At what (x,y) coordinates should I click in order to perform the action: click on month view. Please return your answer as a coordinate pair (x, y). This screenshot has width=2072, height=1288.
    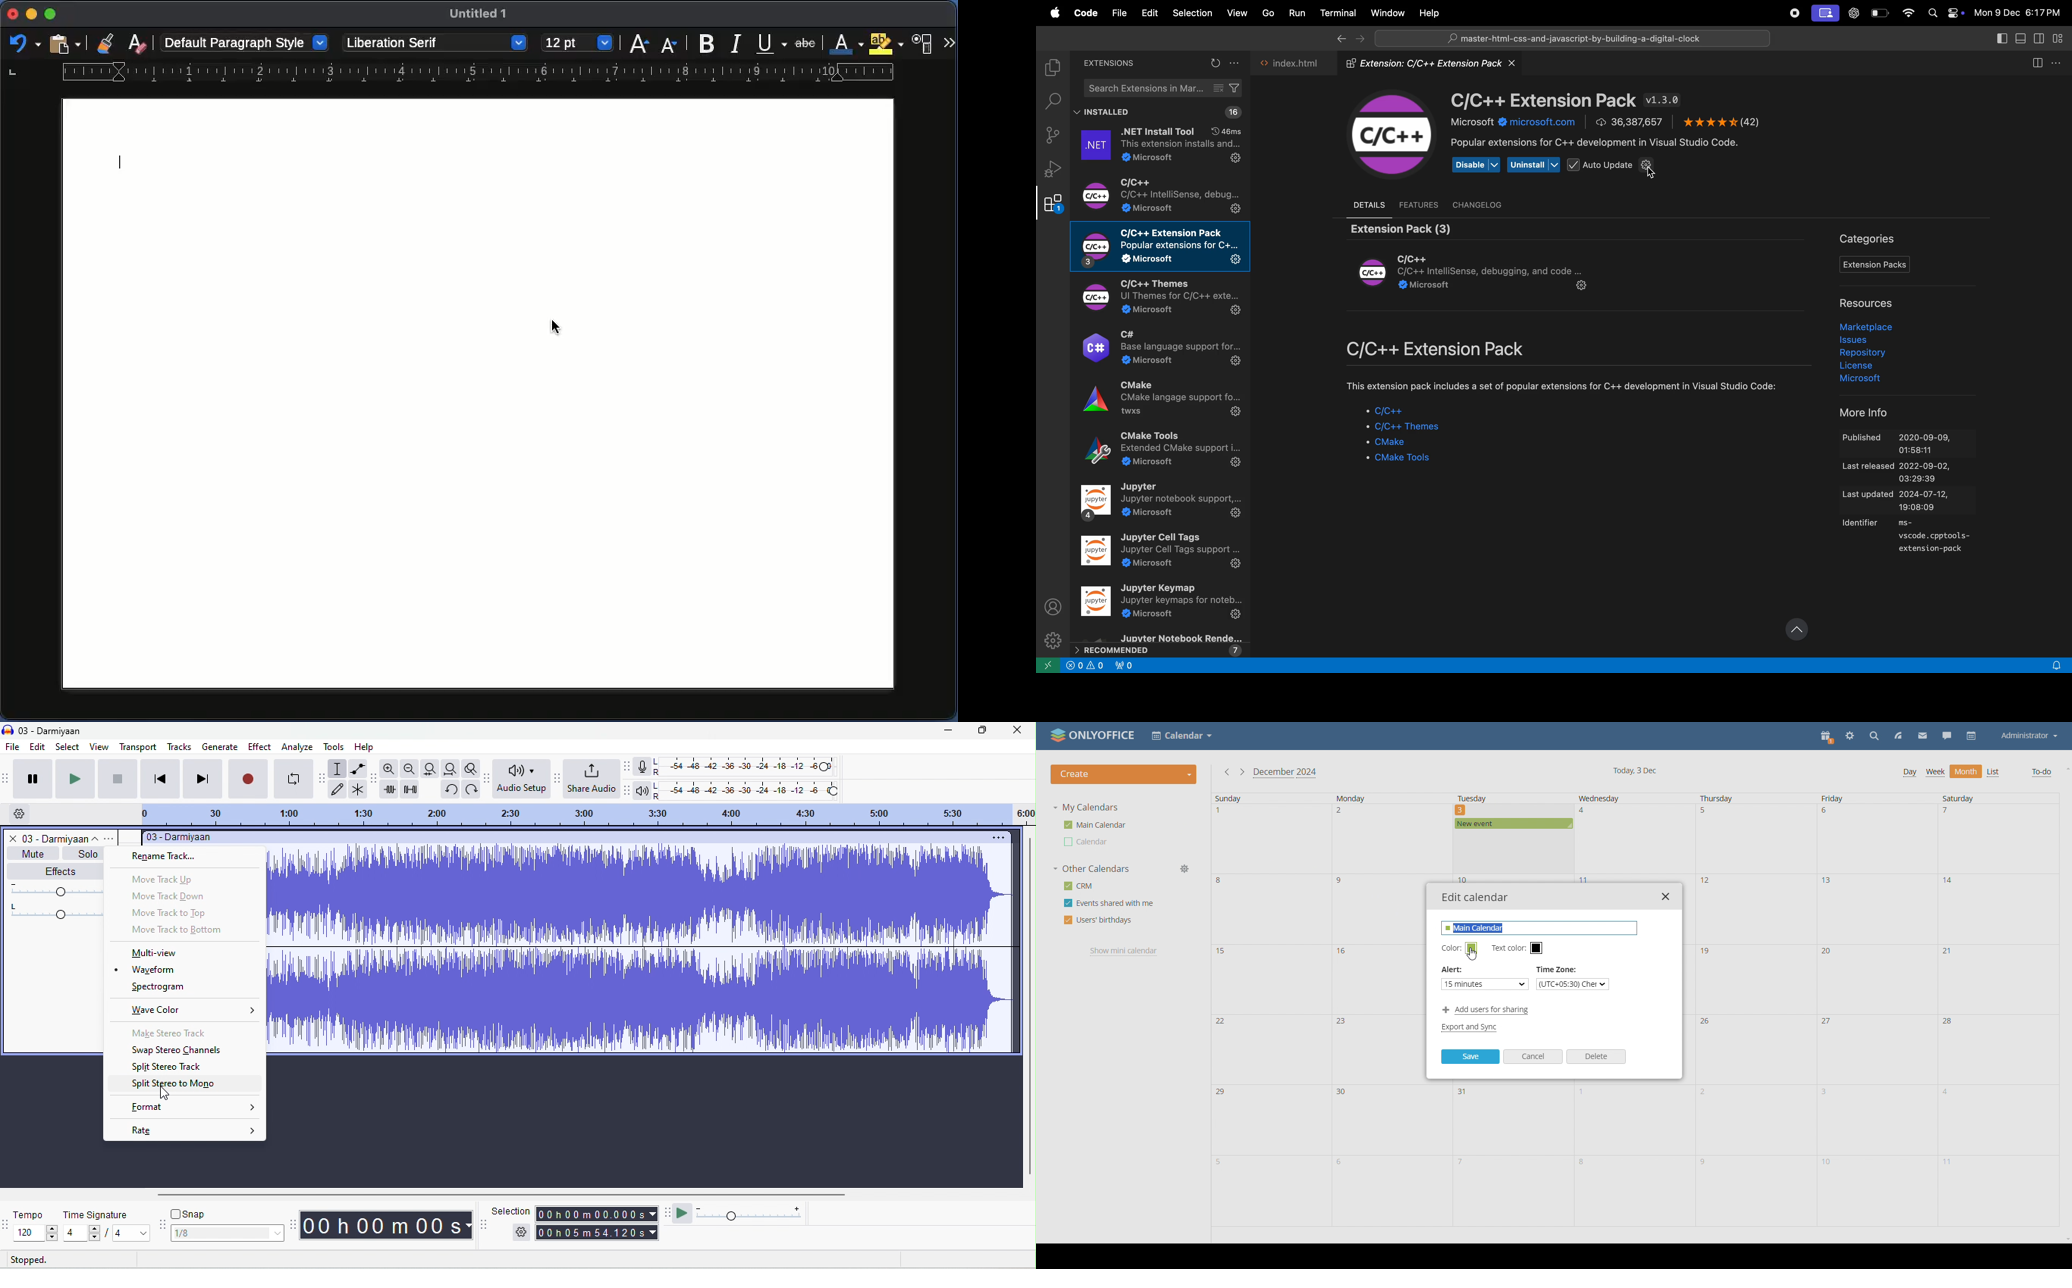
    Looking at the image, I should click on (1966, 772).